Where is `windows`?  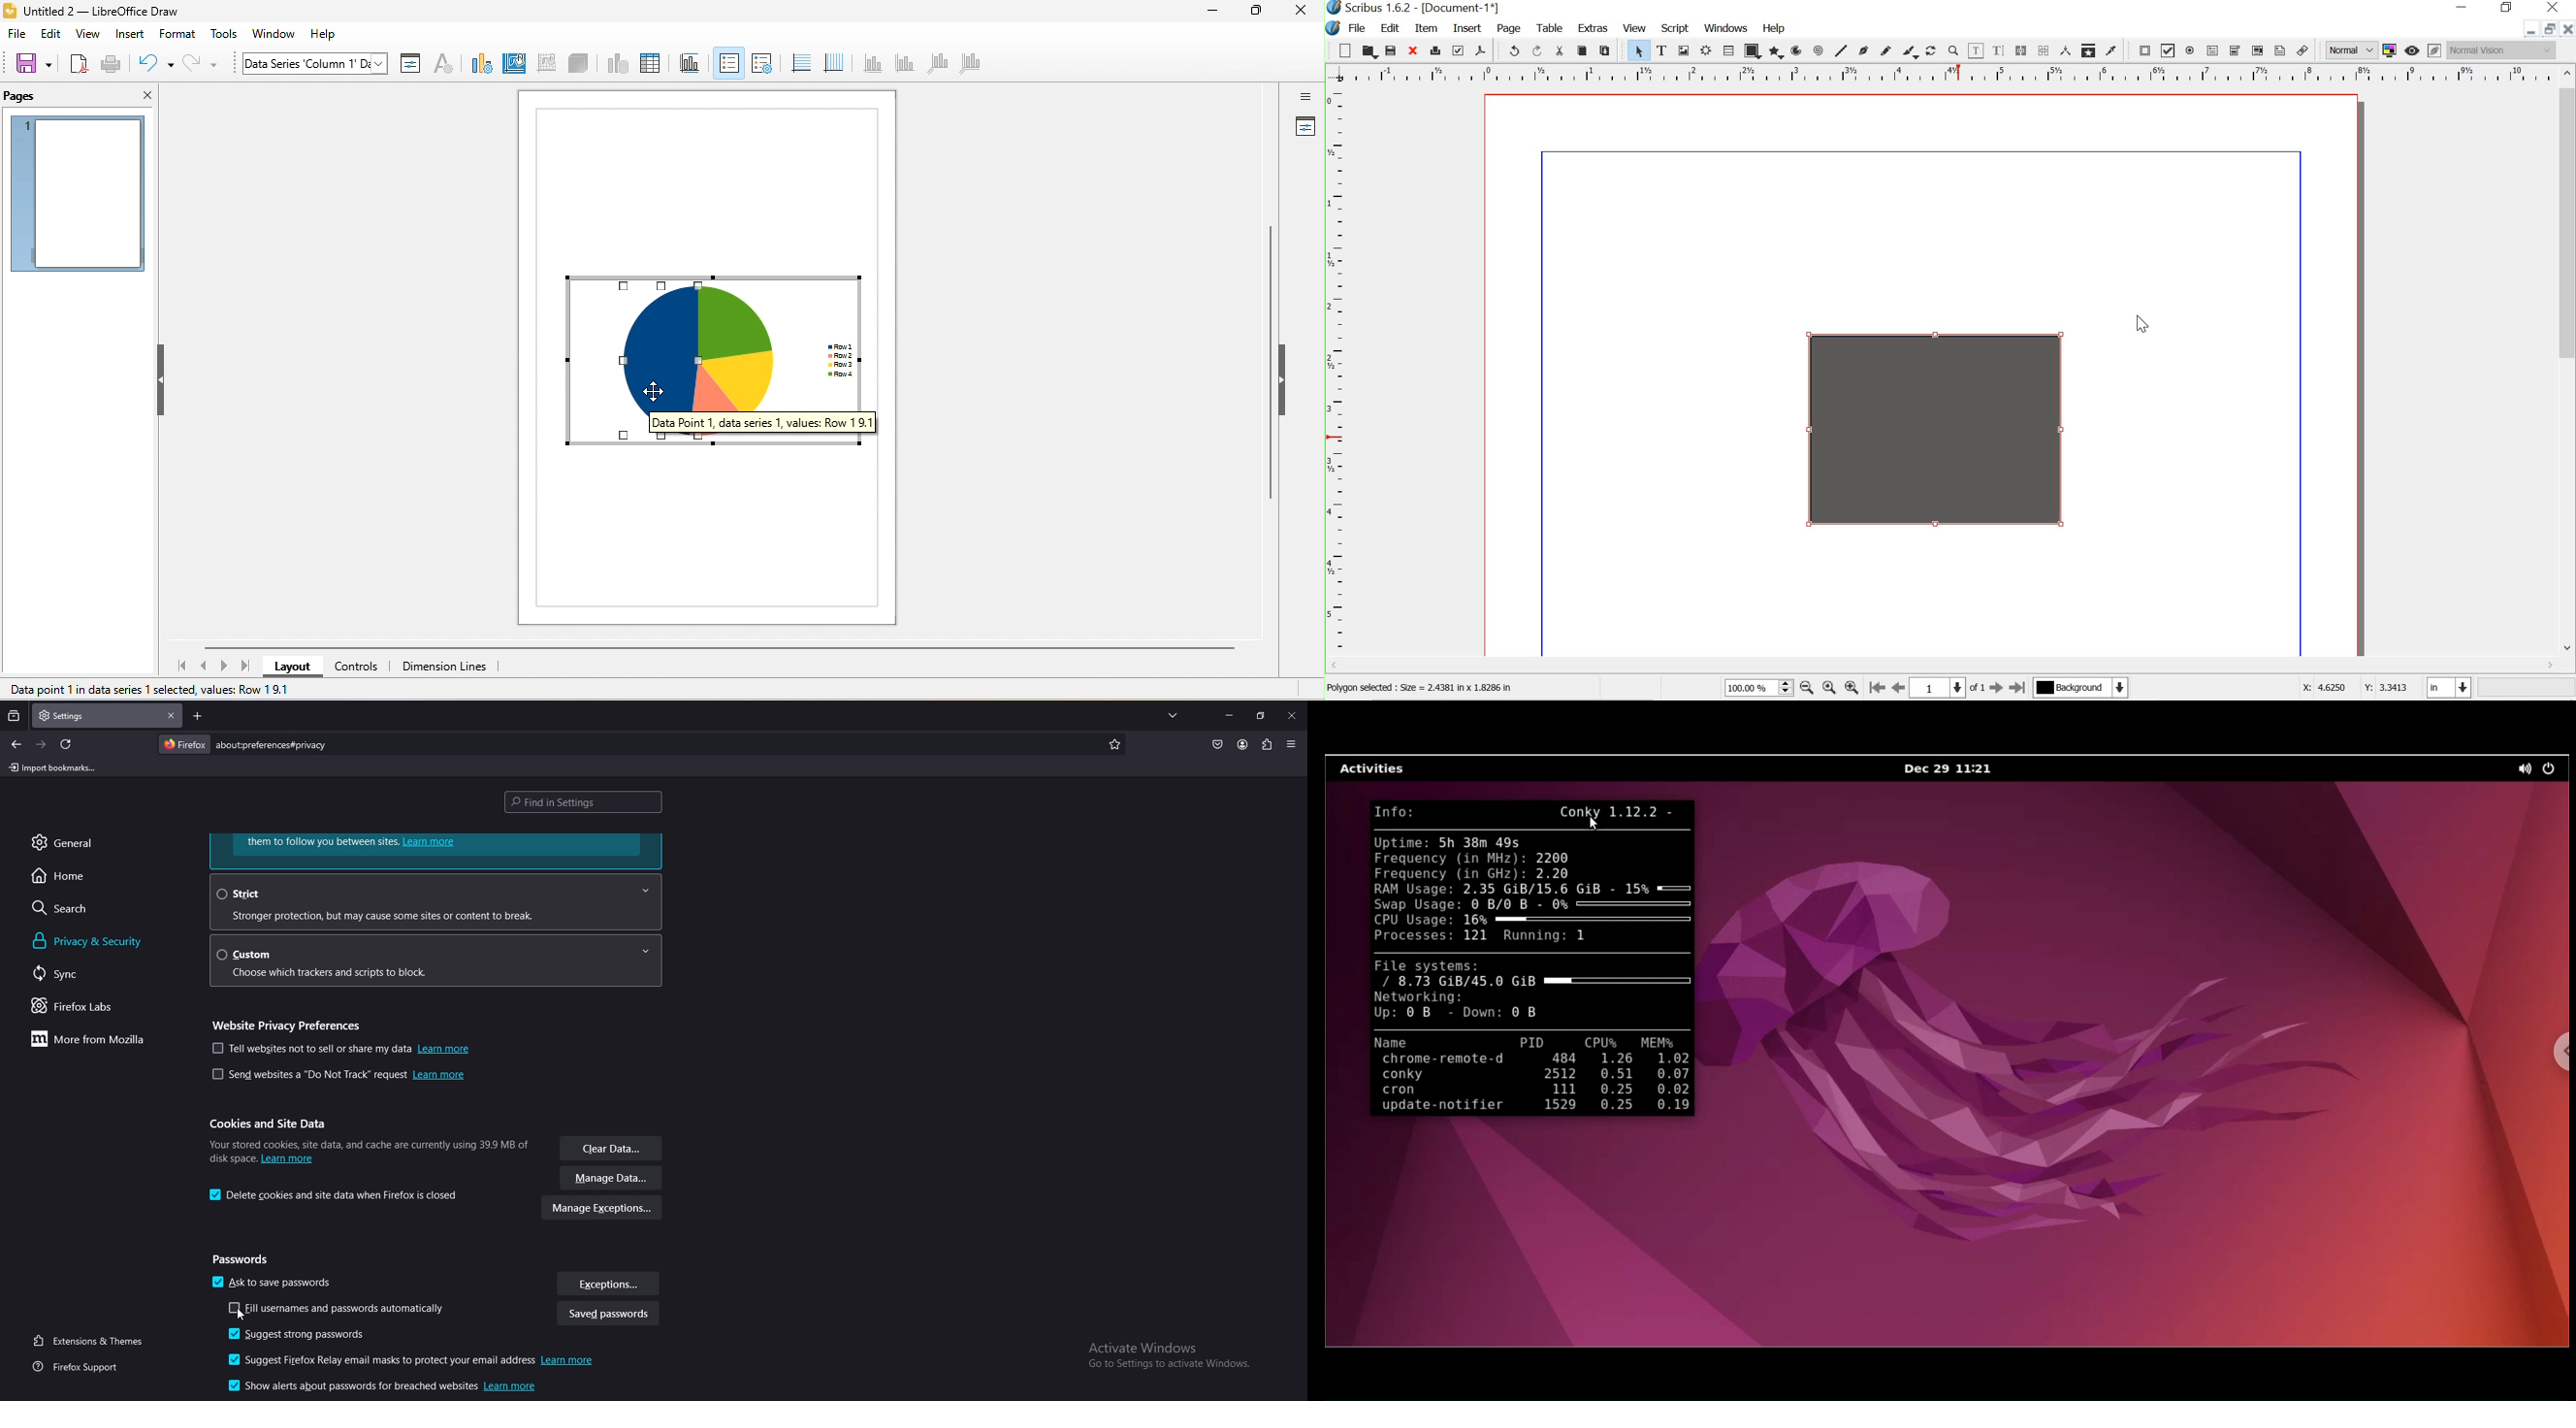
windows is located at coordinates (1727, 27).